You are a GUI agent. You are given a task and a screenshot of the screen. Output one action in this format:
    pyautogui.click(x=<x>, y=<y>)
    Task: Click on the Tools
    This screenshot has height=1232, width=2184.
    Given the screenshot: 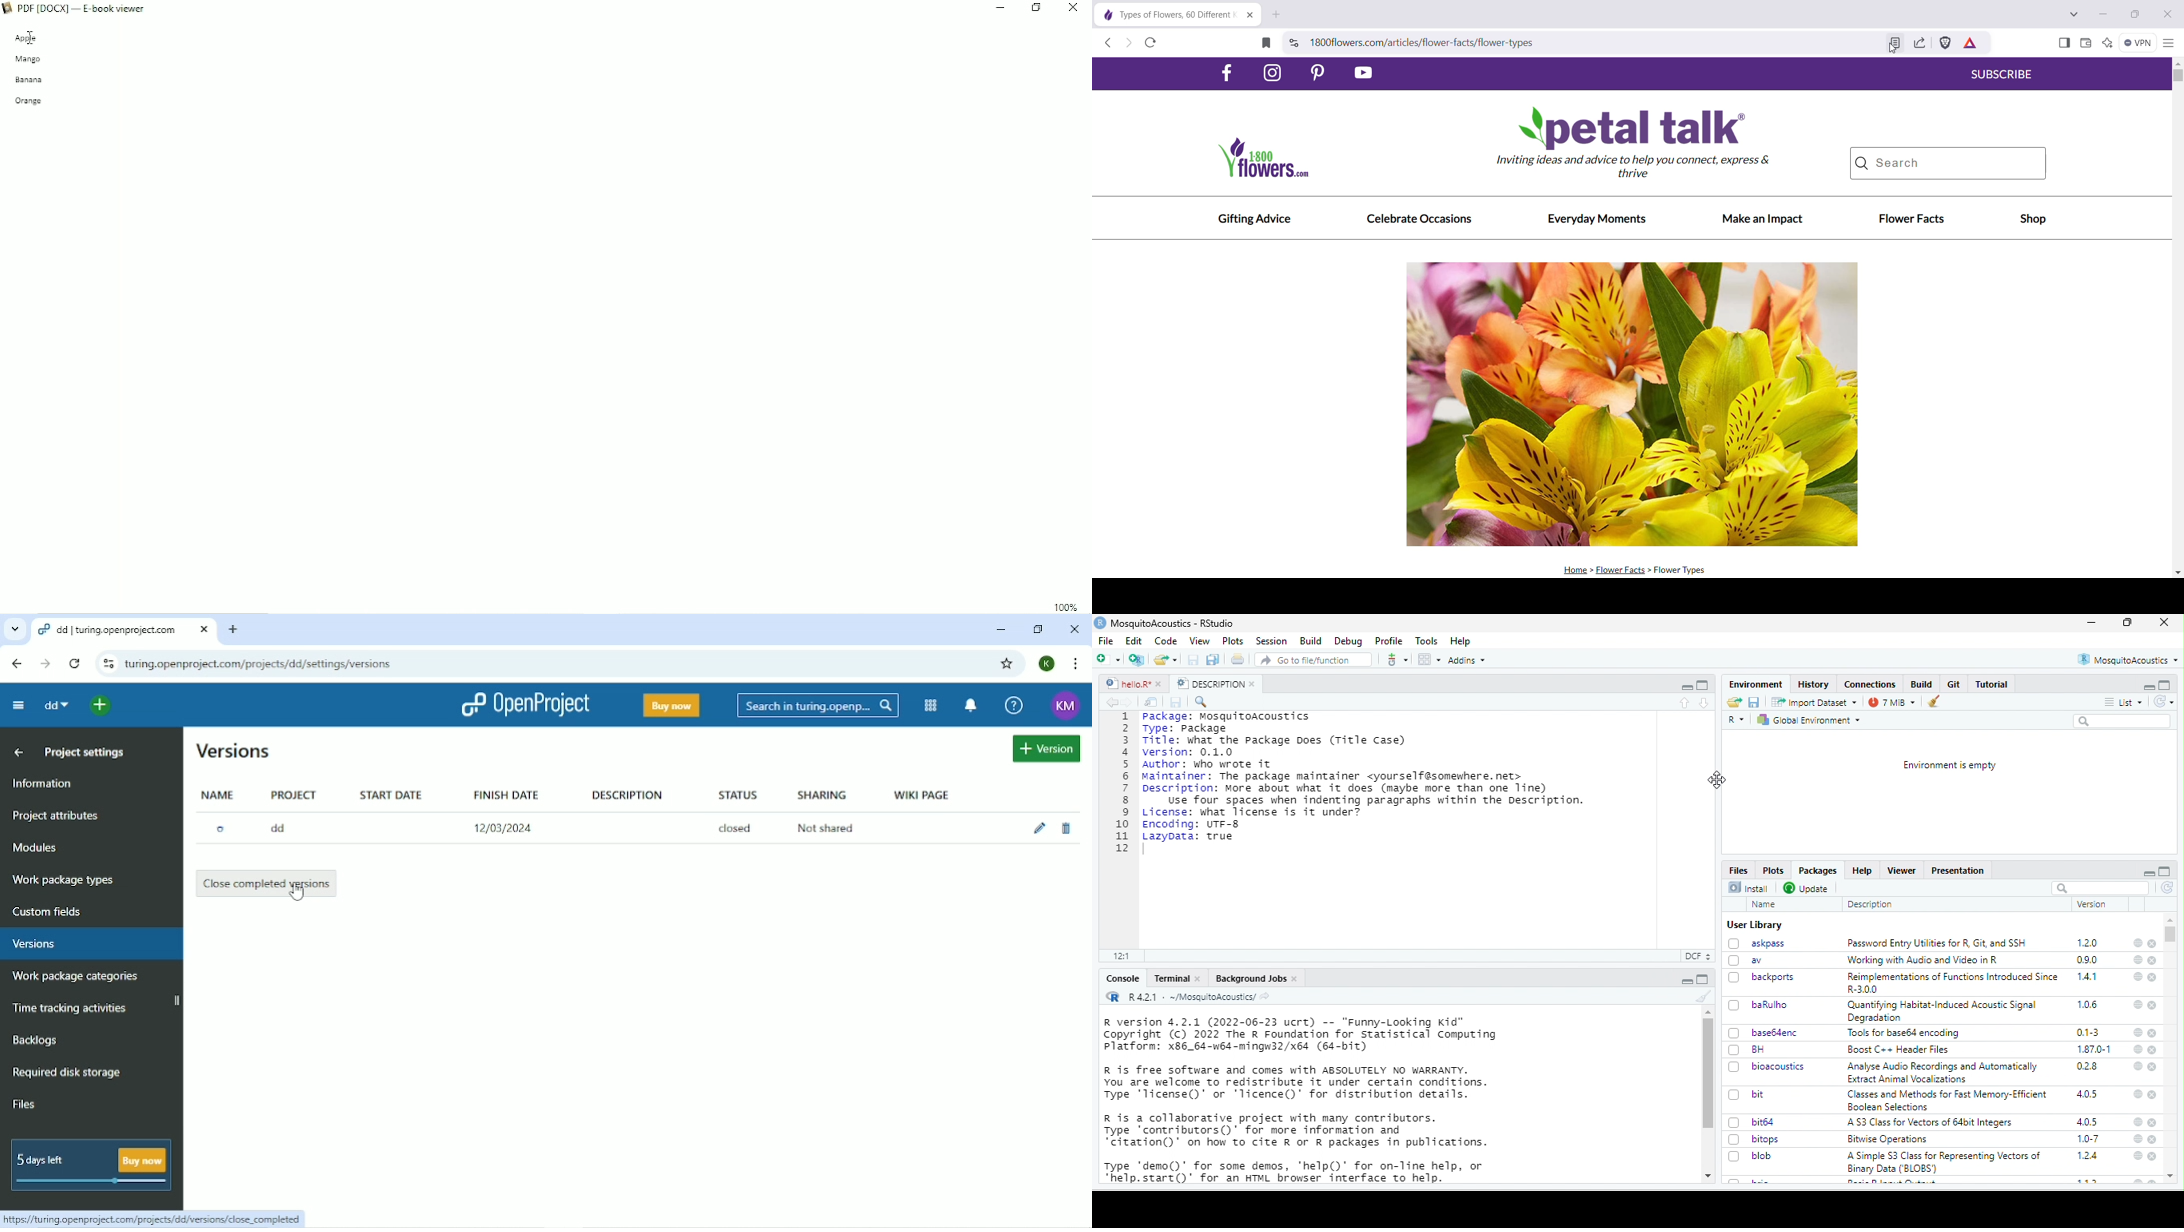 What is the action you would take?
    pyautogui.click(x=1427, y=641)
    